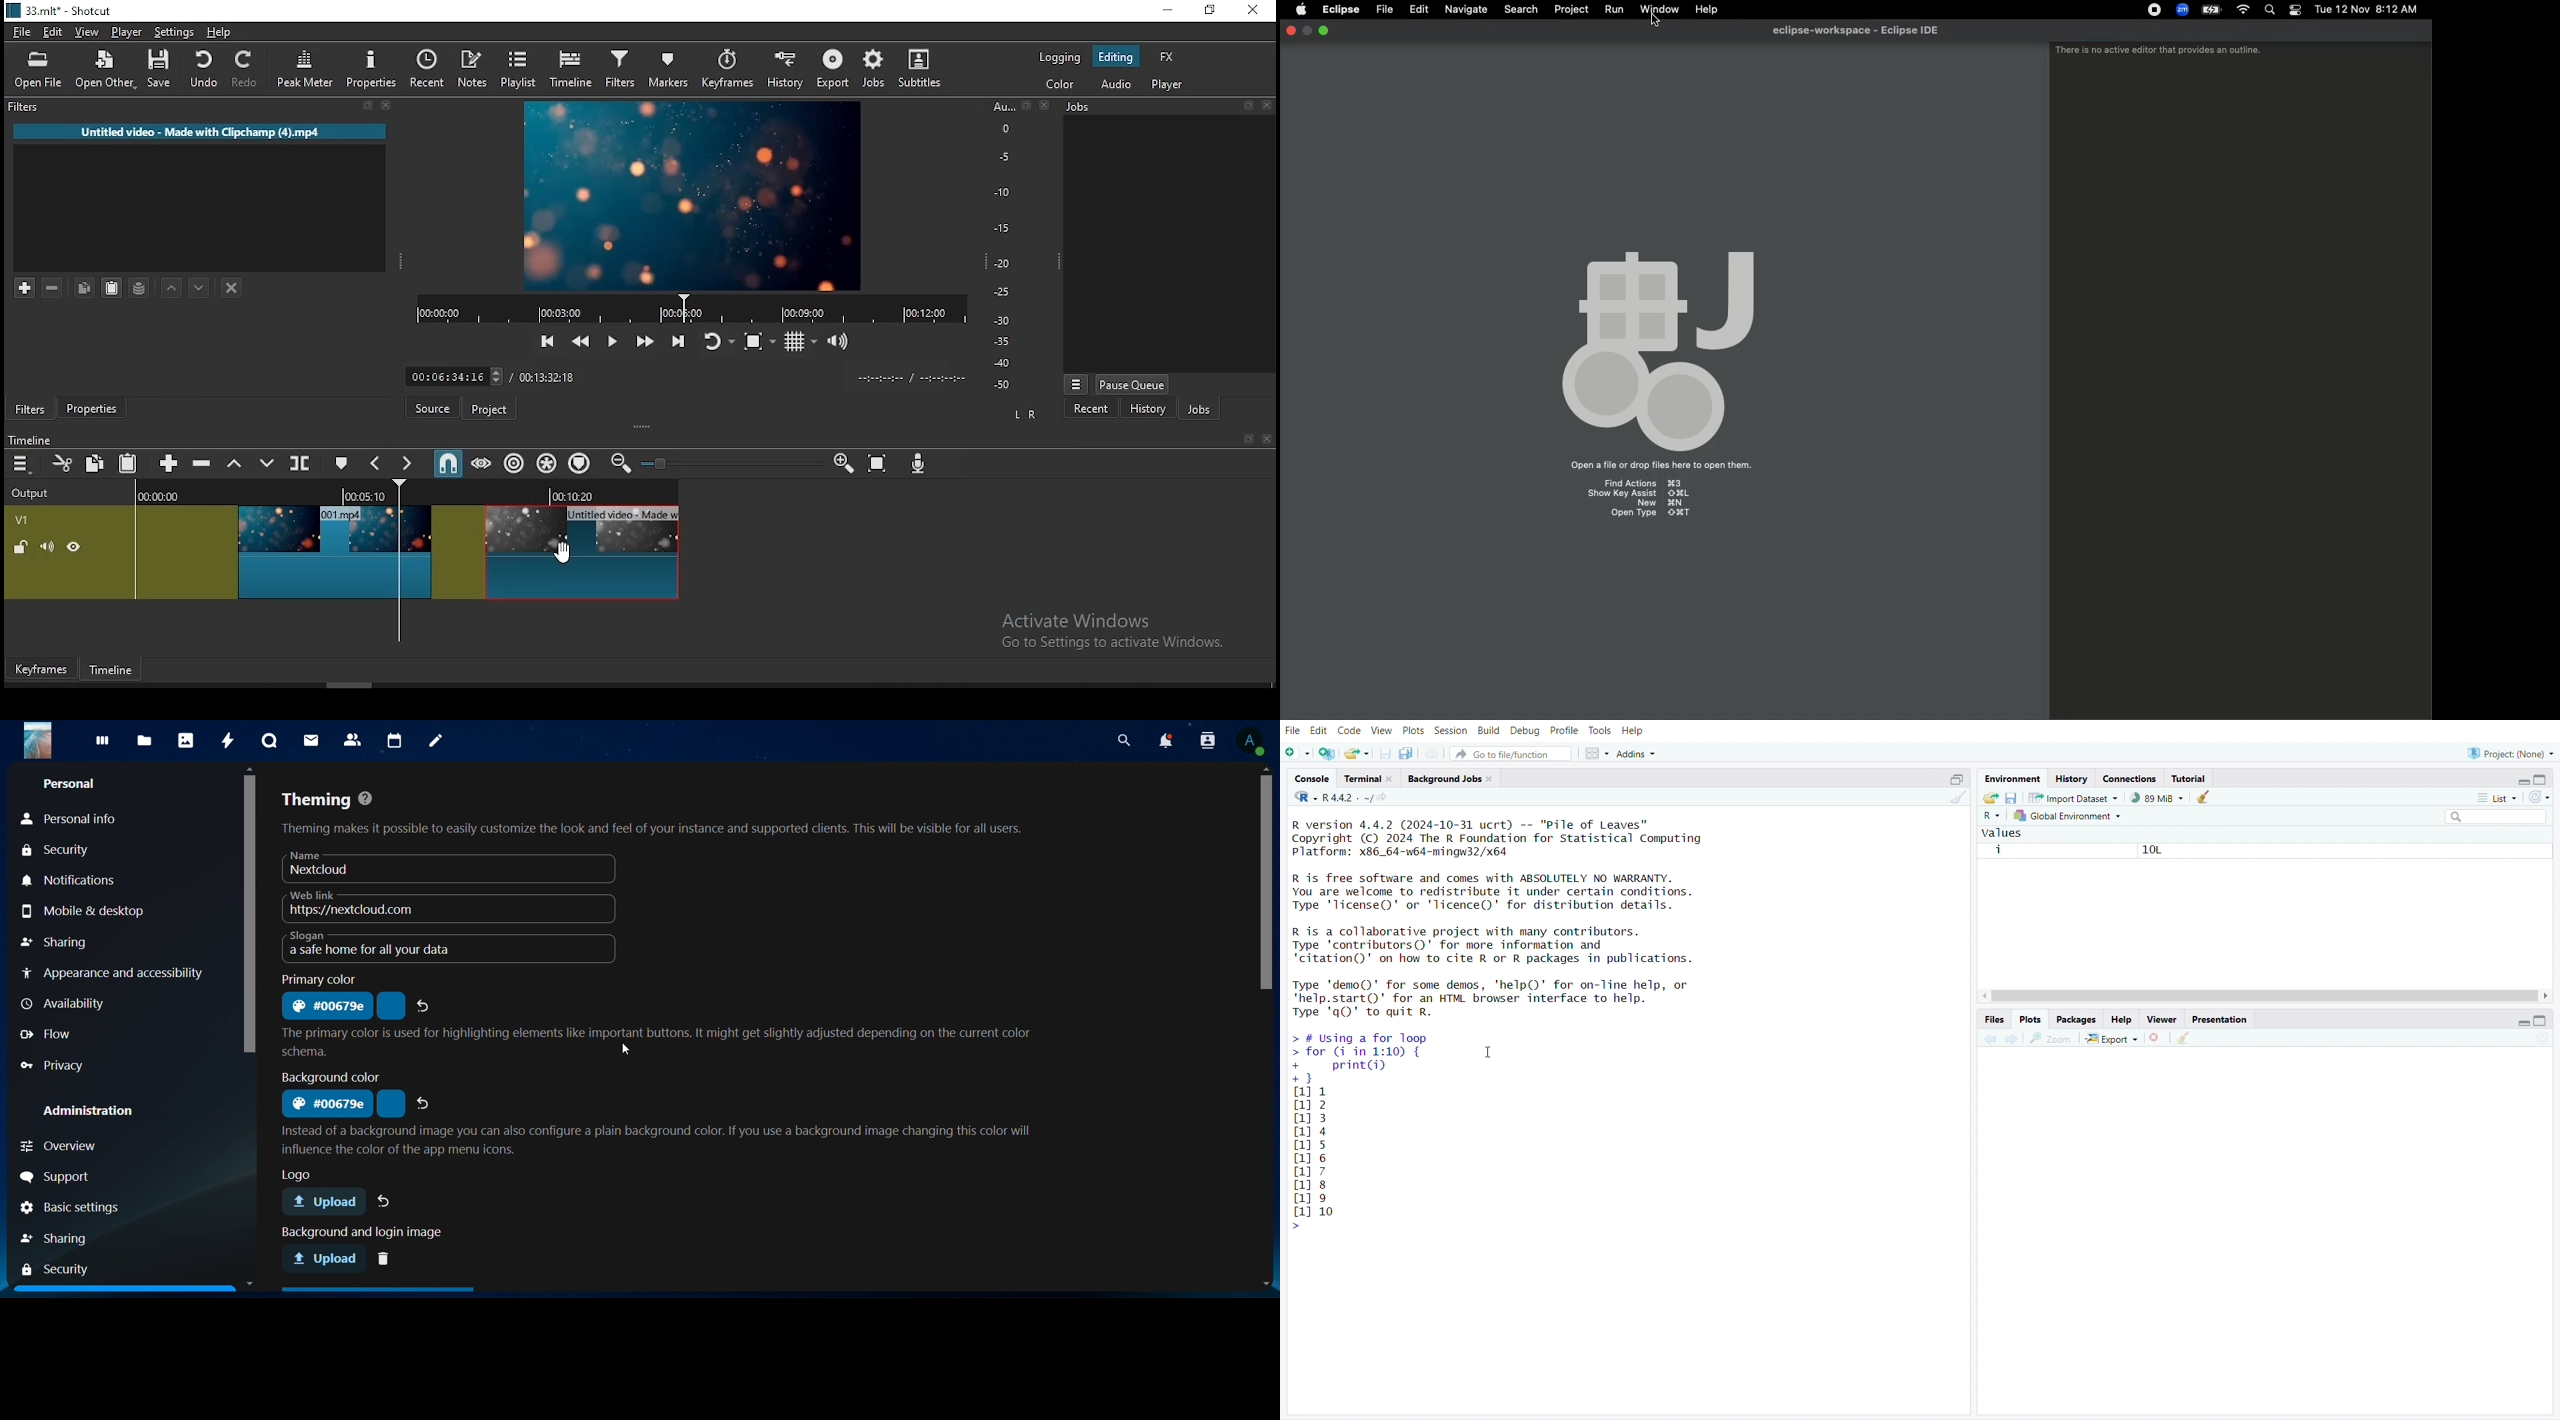 The height and width of the screenshot is (1428, 2576). What do you see at coordinates (520, 70) in the screenshot?
I see `playlist` at bounding box center [520, 70].